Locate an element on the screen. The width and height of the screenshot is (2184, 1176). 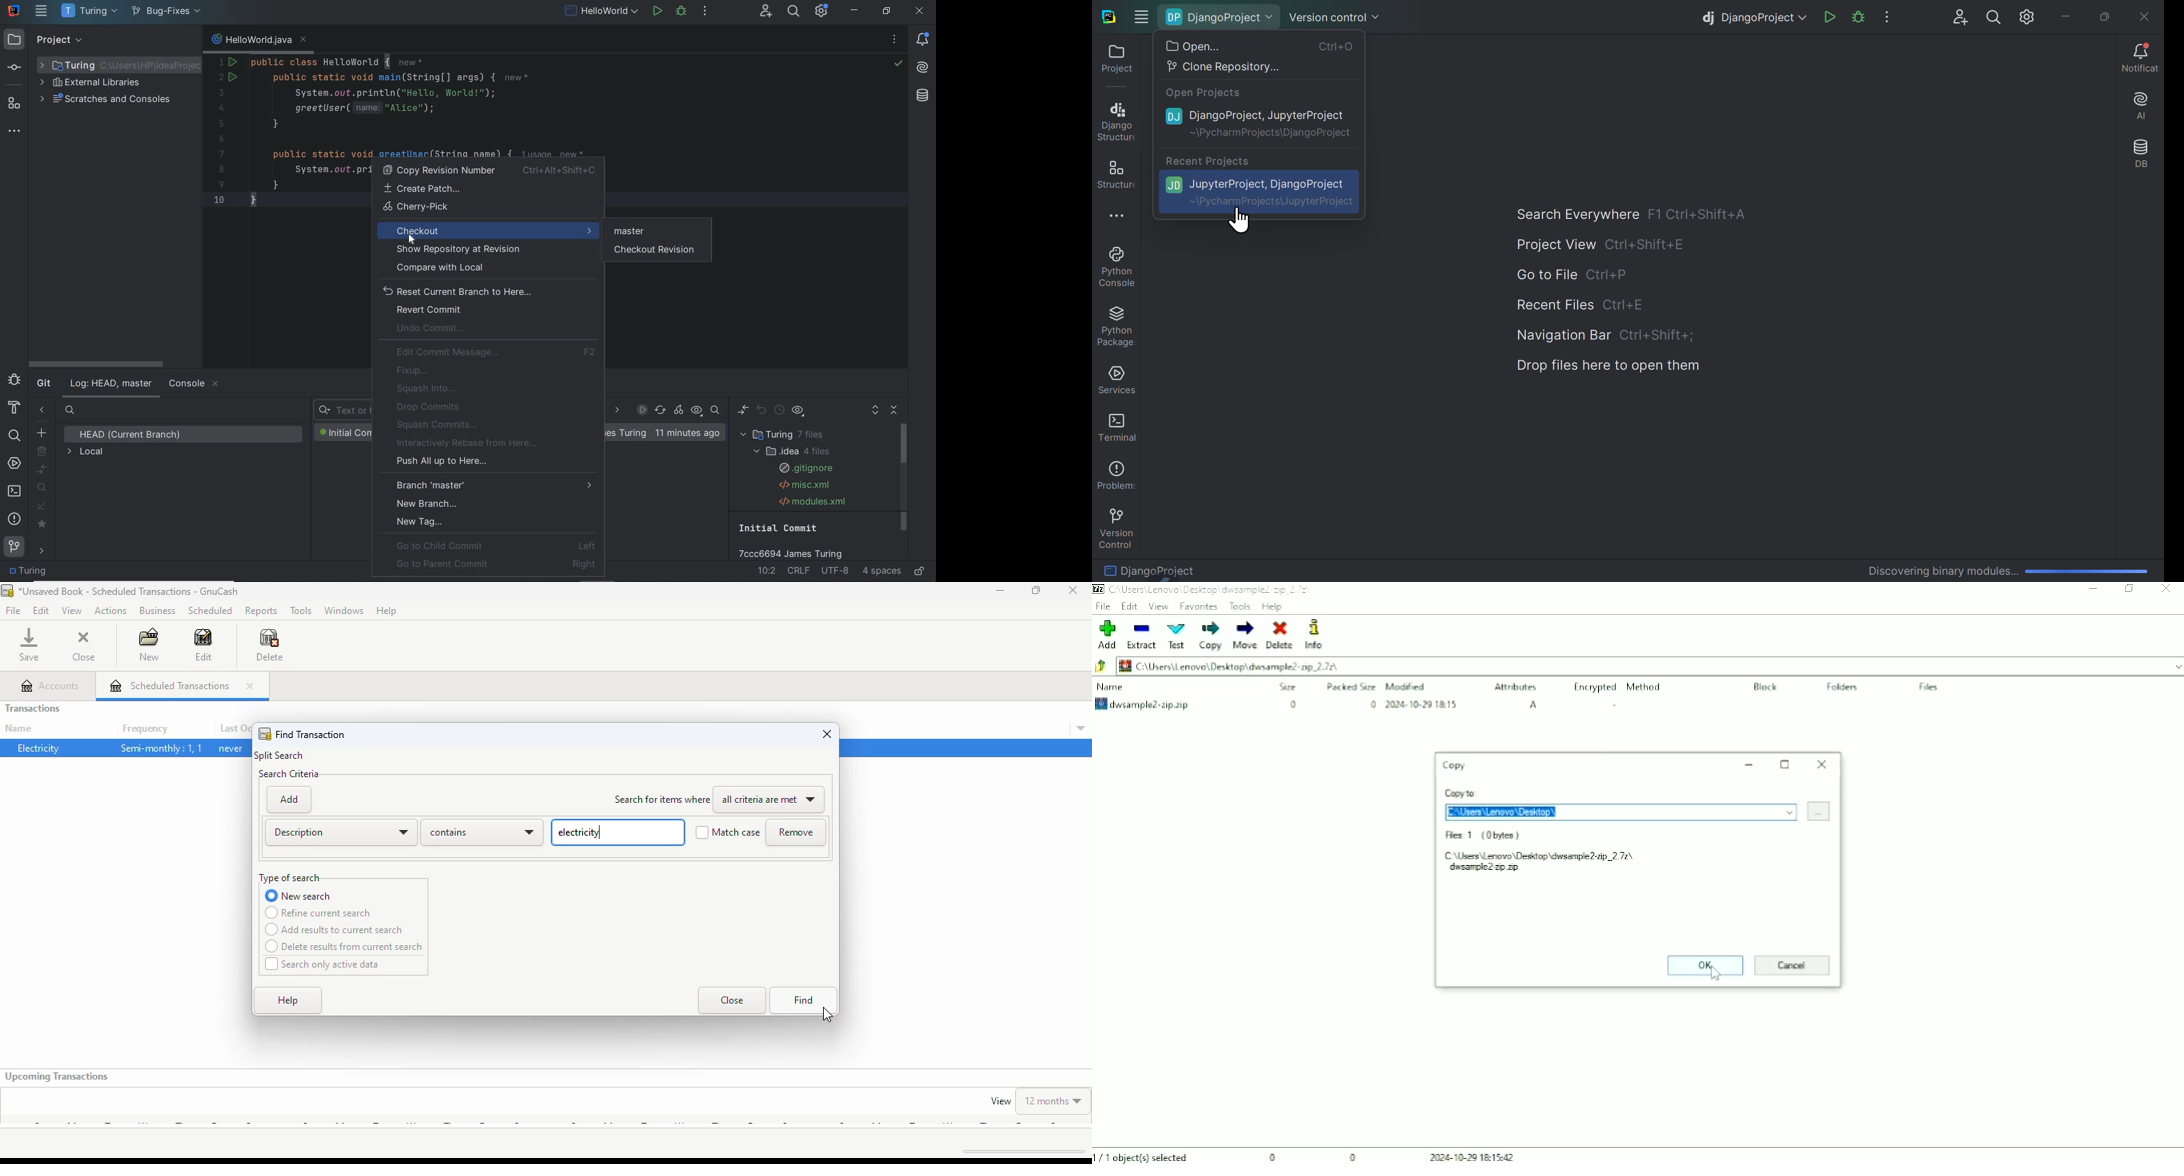
all criteria are met is located at coordinates (772, 801).